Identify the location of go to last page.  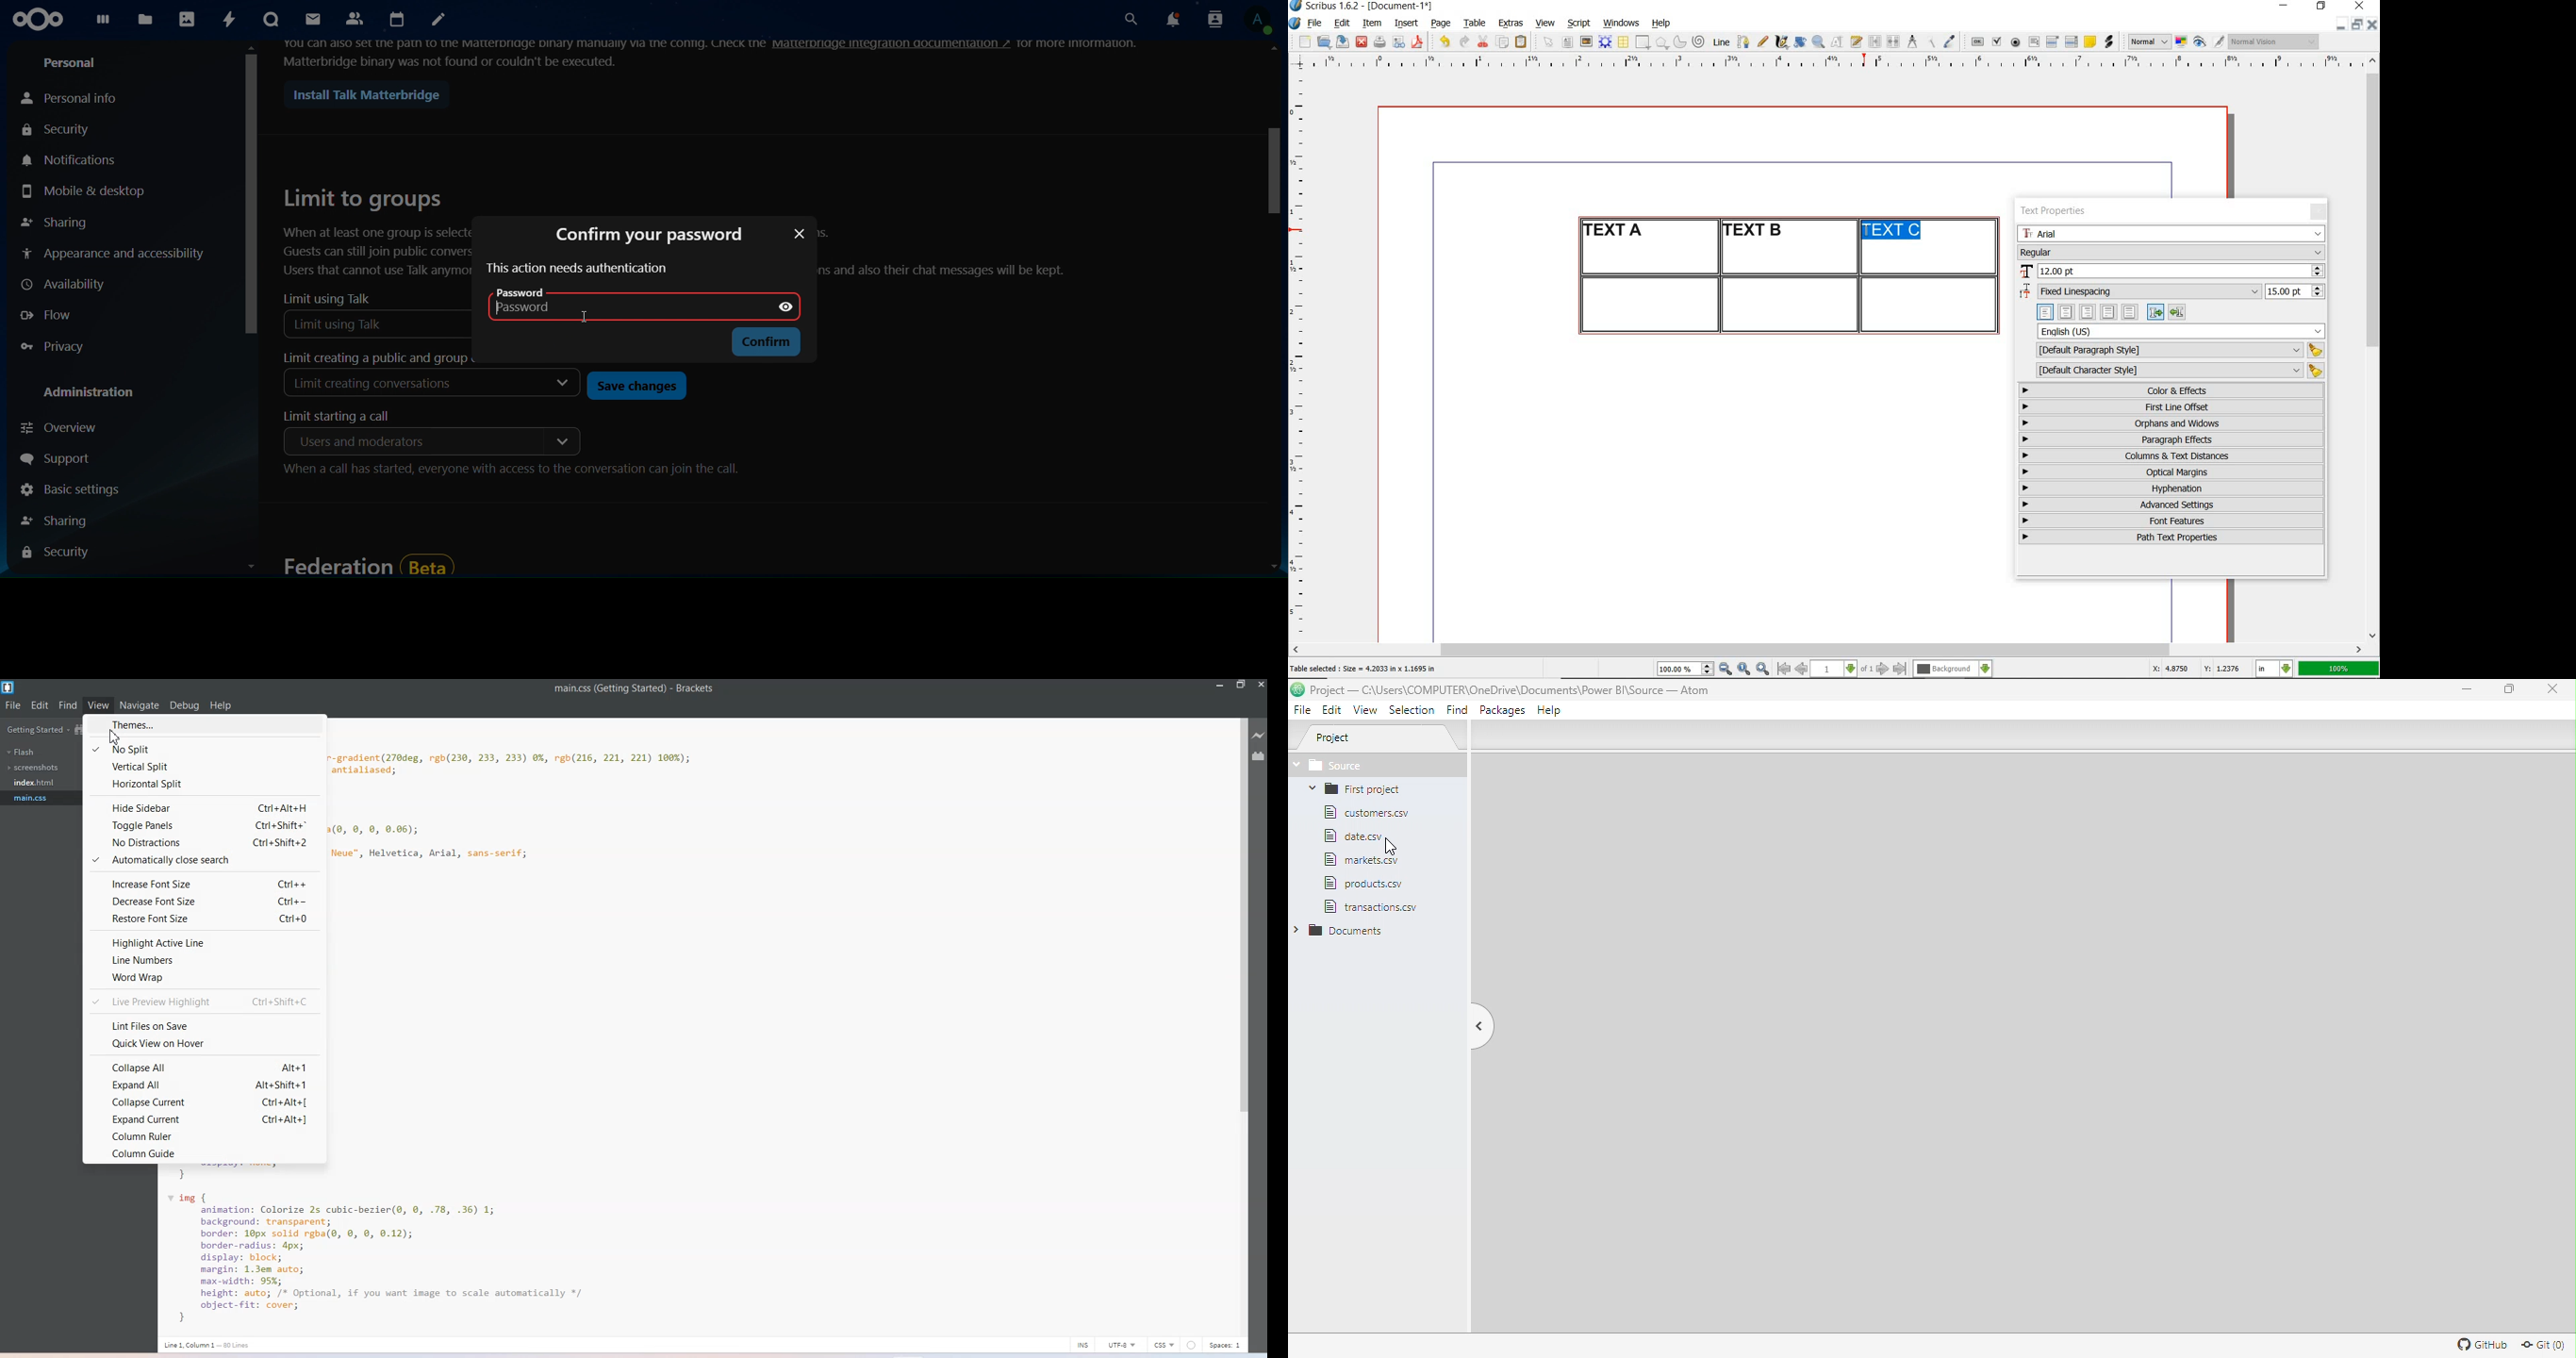
(1901, 669).